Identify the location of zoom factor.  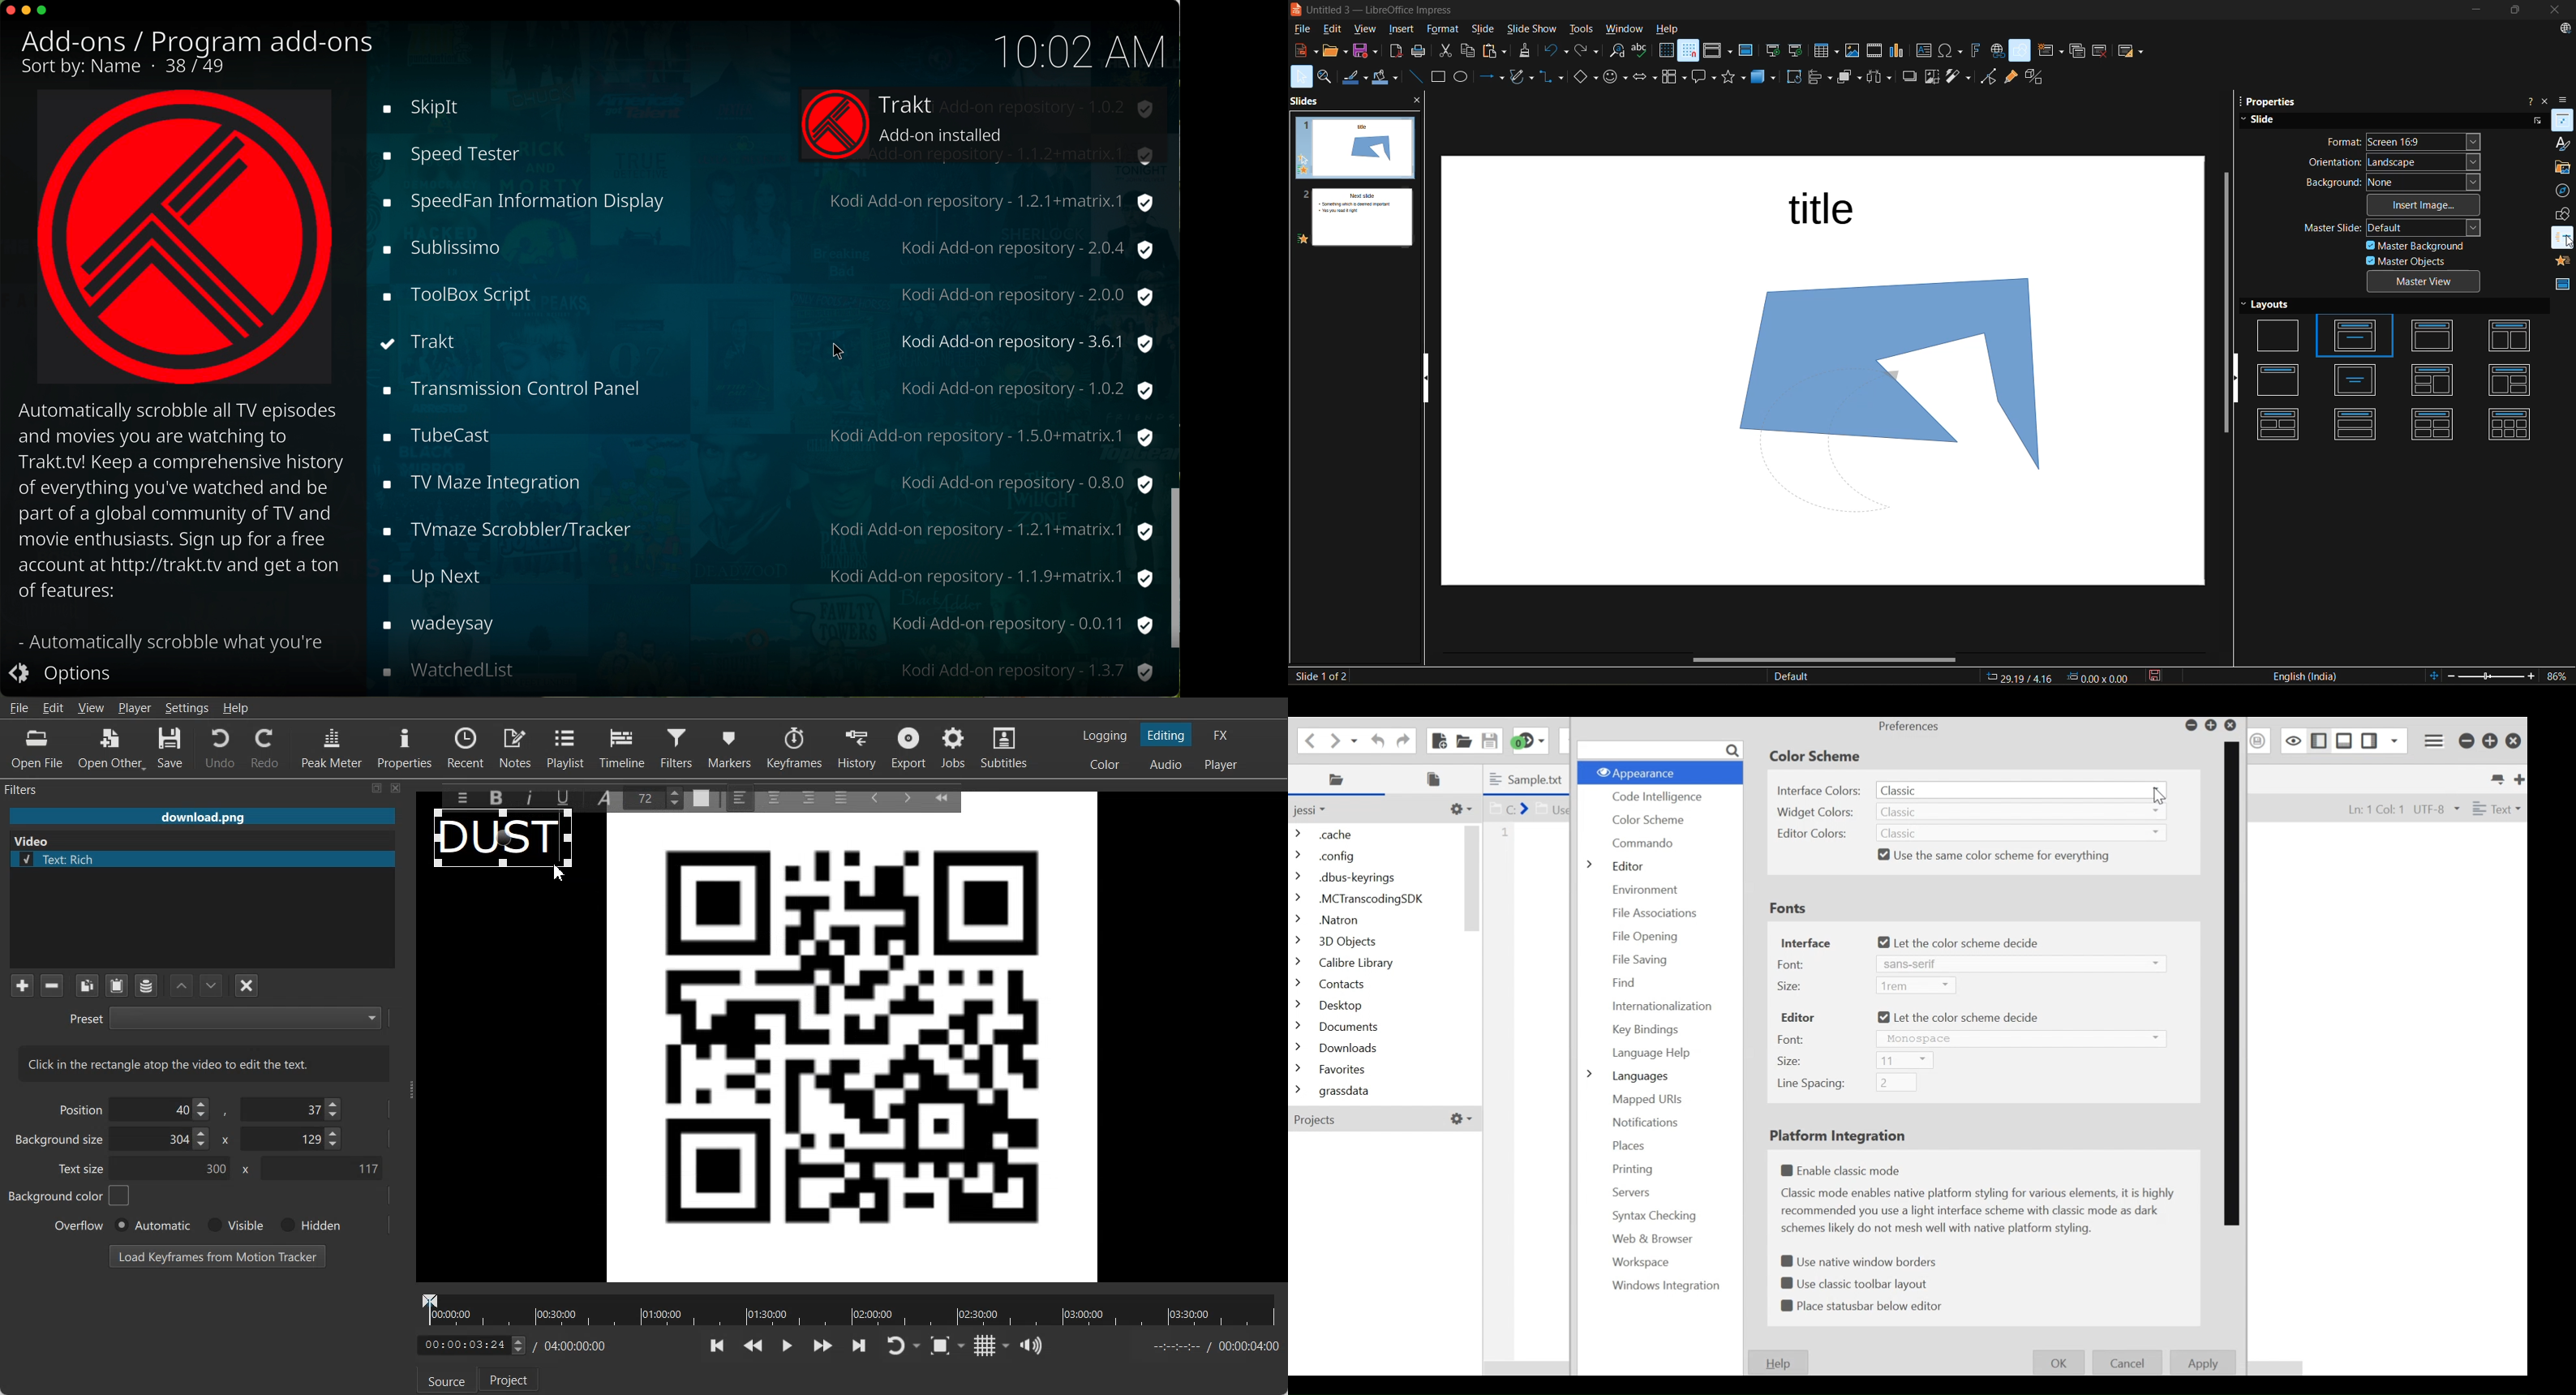
(2555, 675).